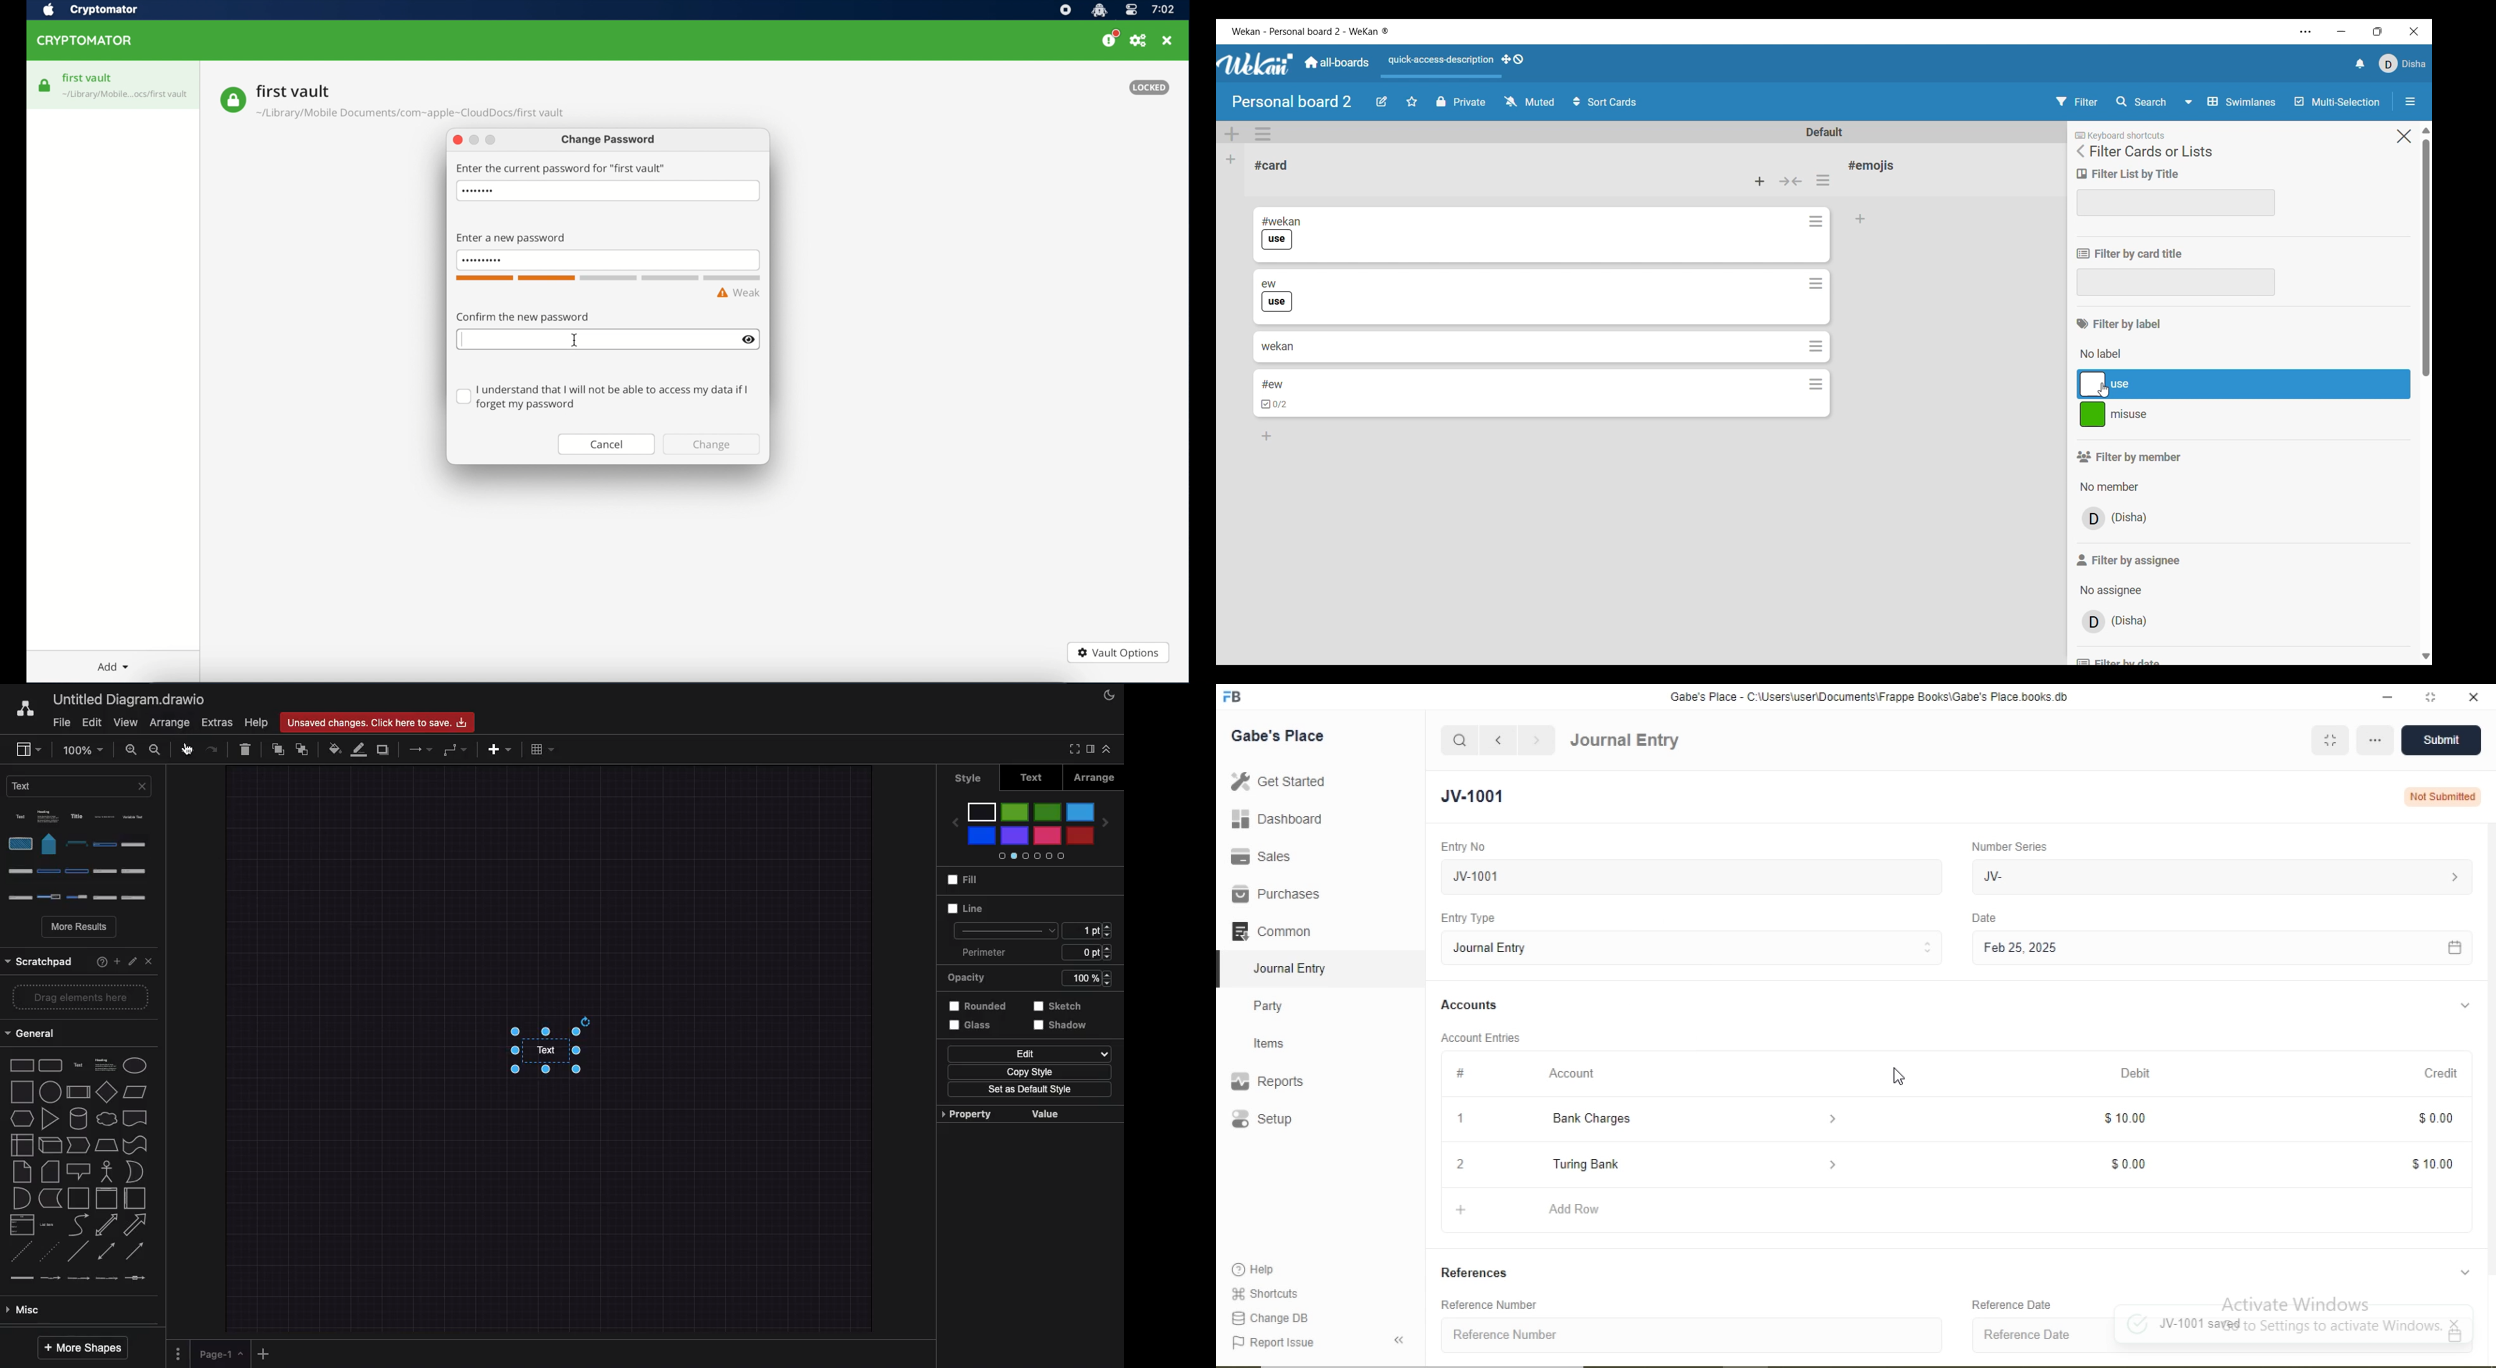  What do you see at coordinates (28, 750) in the screenshot?
I see `Sidebar` at bounding box center [28, 750].